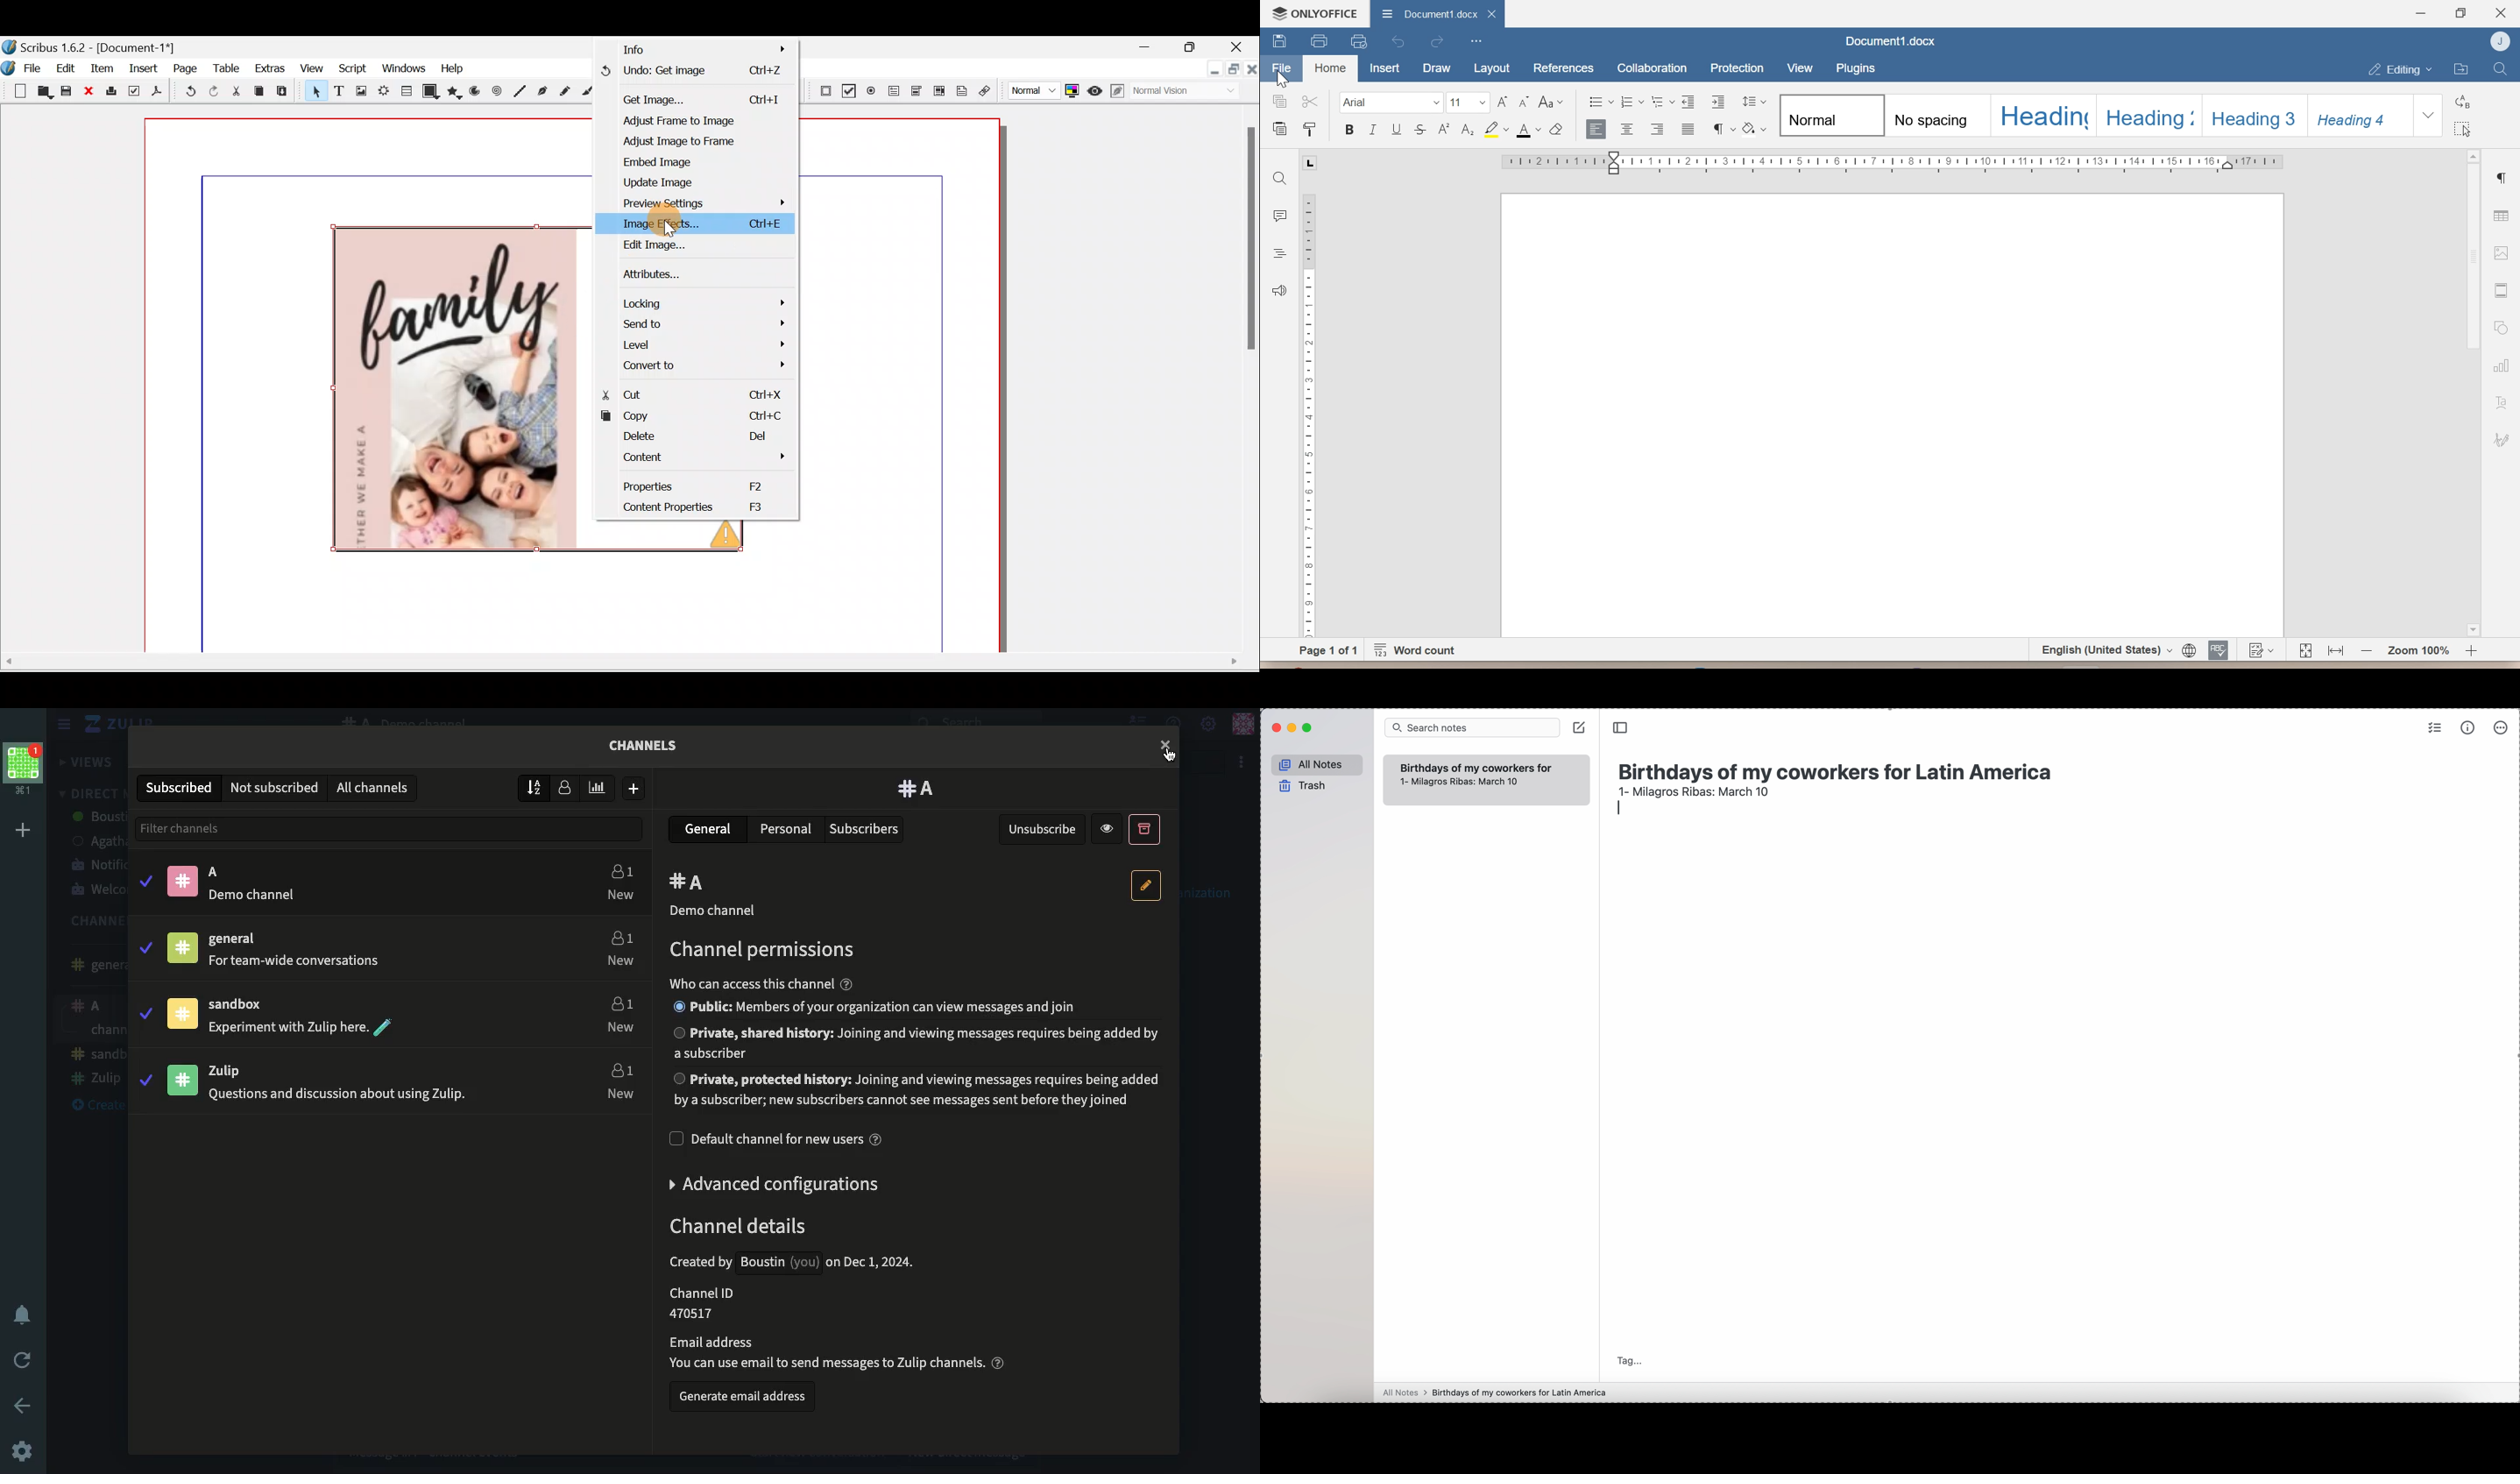  I want to click on A, so click(690, 883).